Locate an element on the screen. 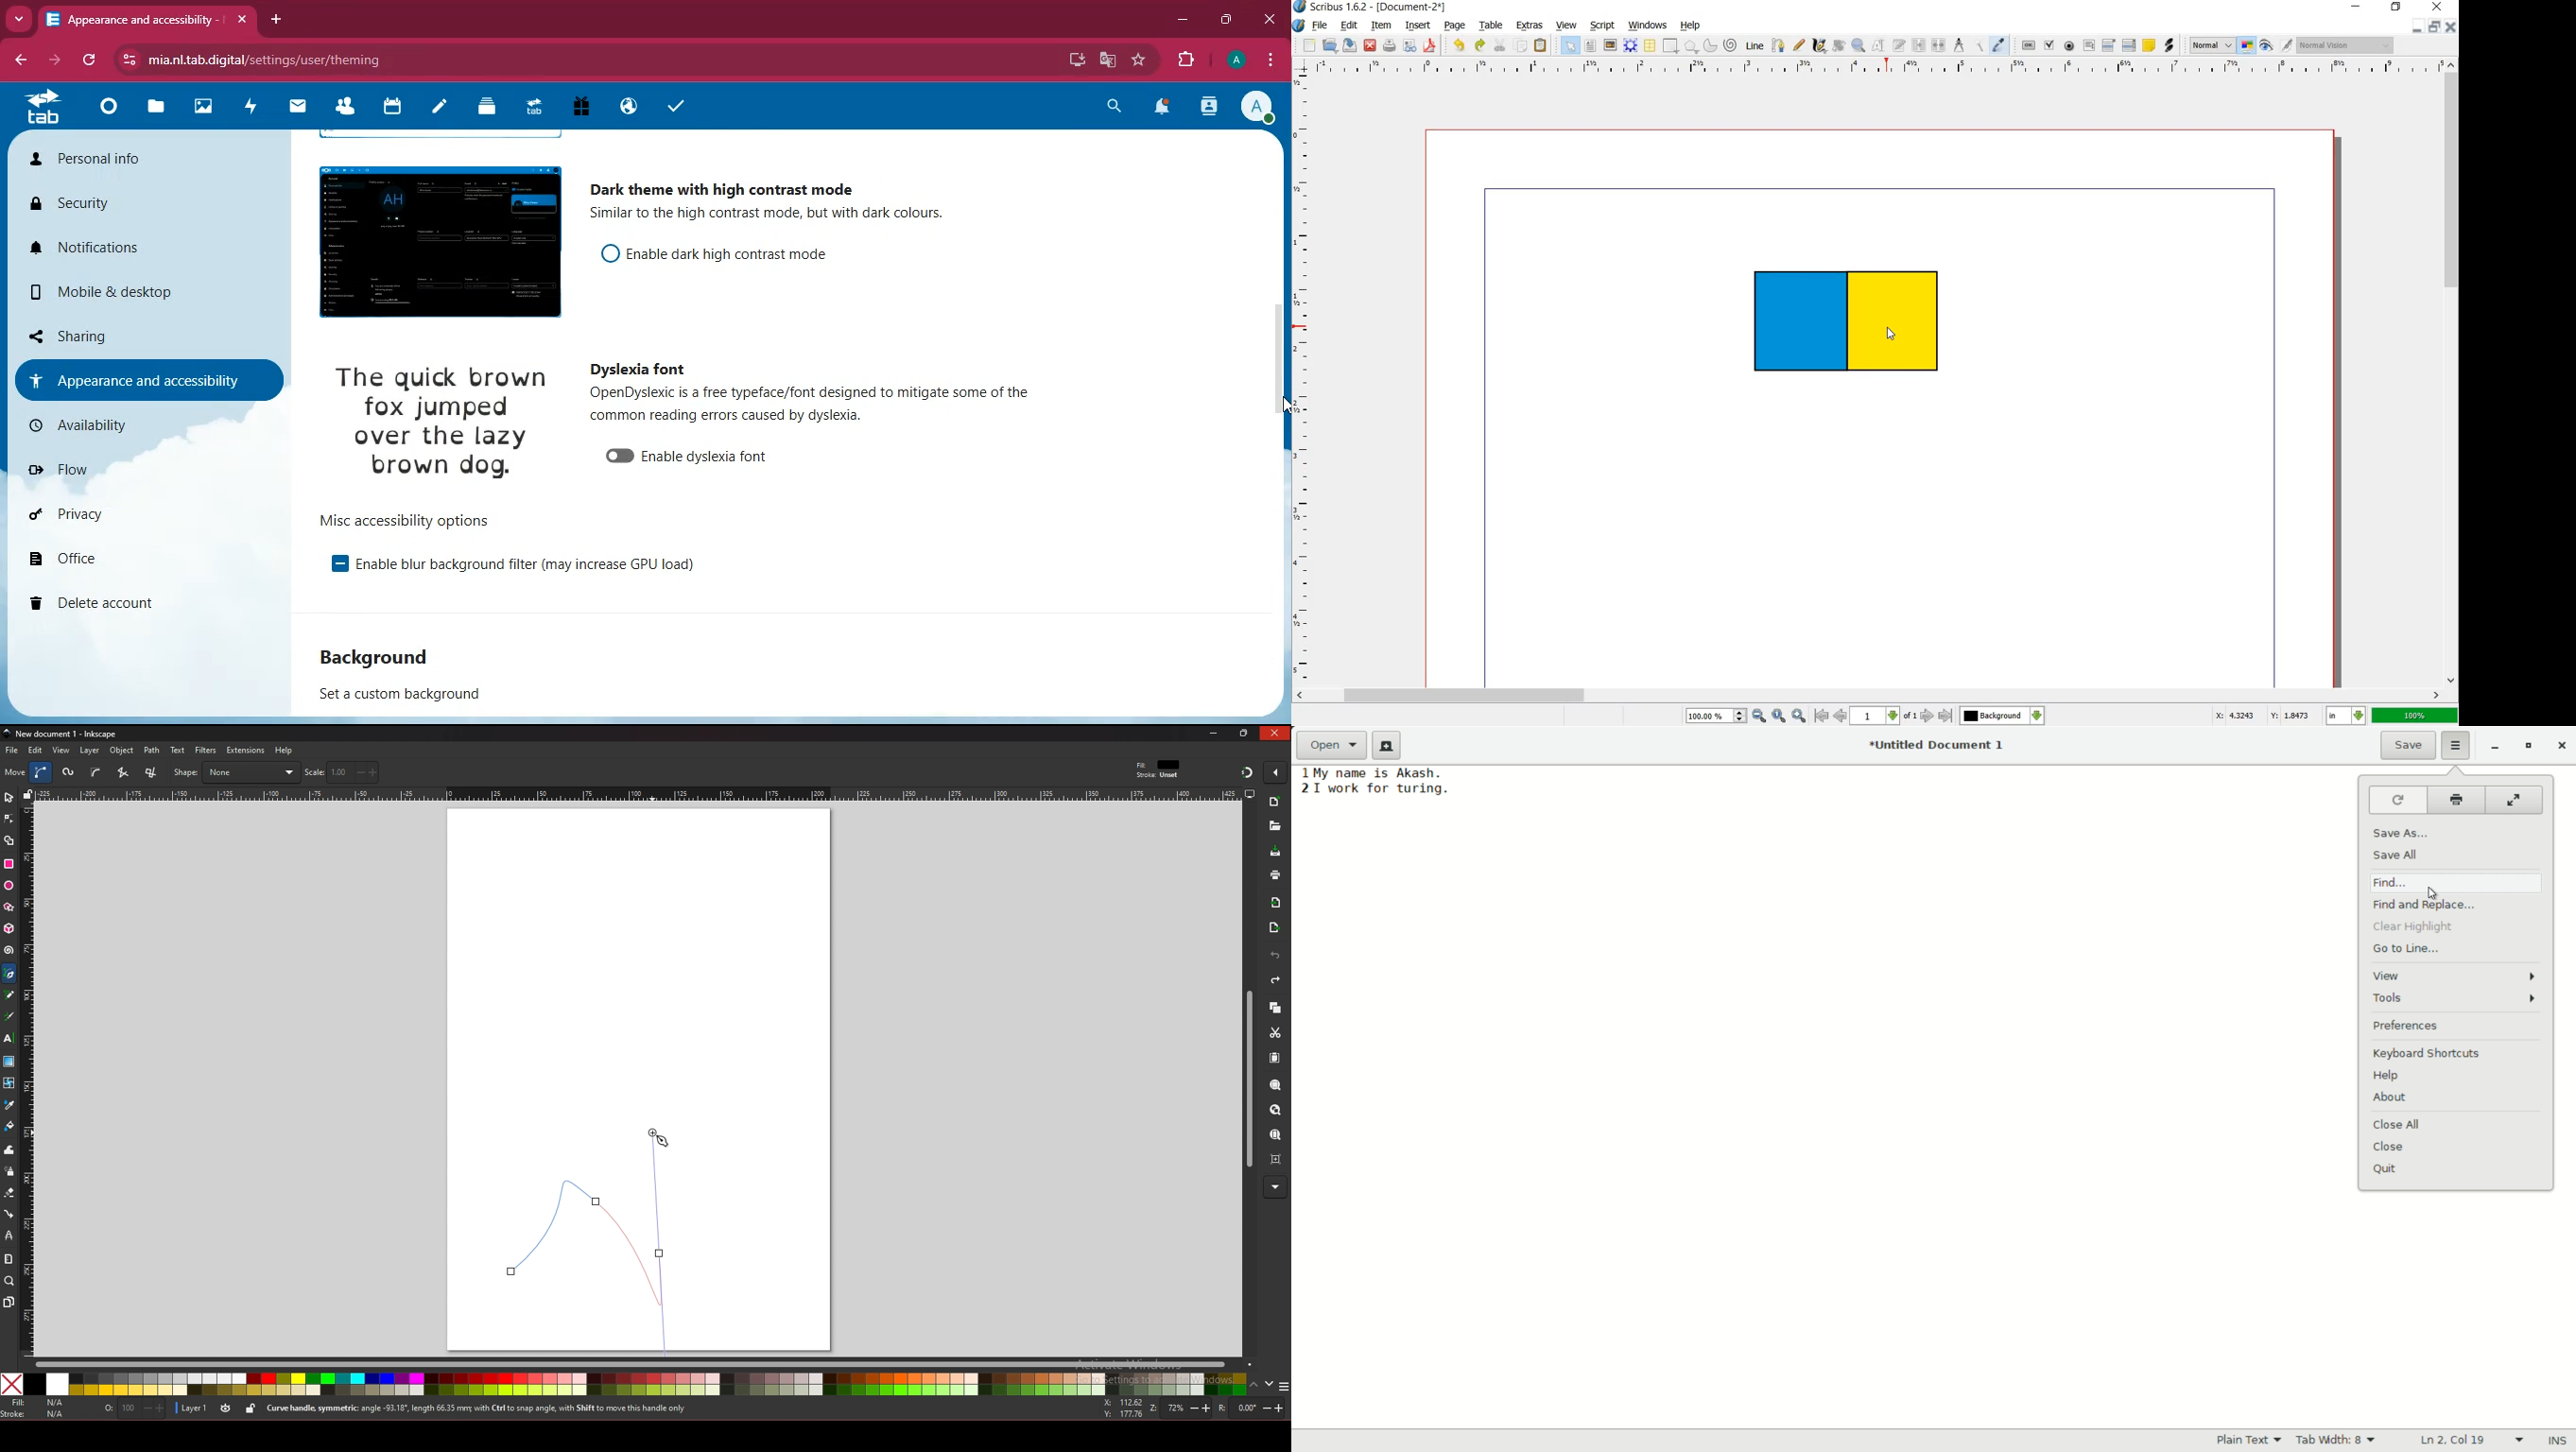 The width and height of the screenshot is (2576, 1456). pencil is located at coordinates (13, 996).